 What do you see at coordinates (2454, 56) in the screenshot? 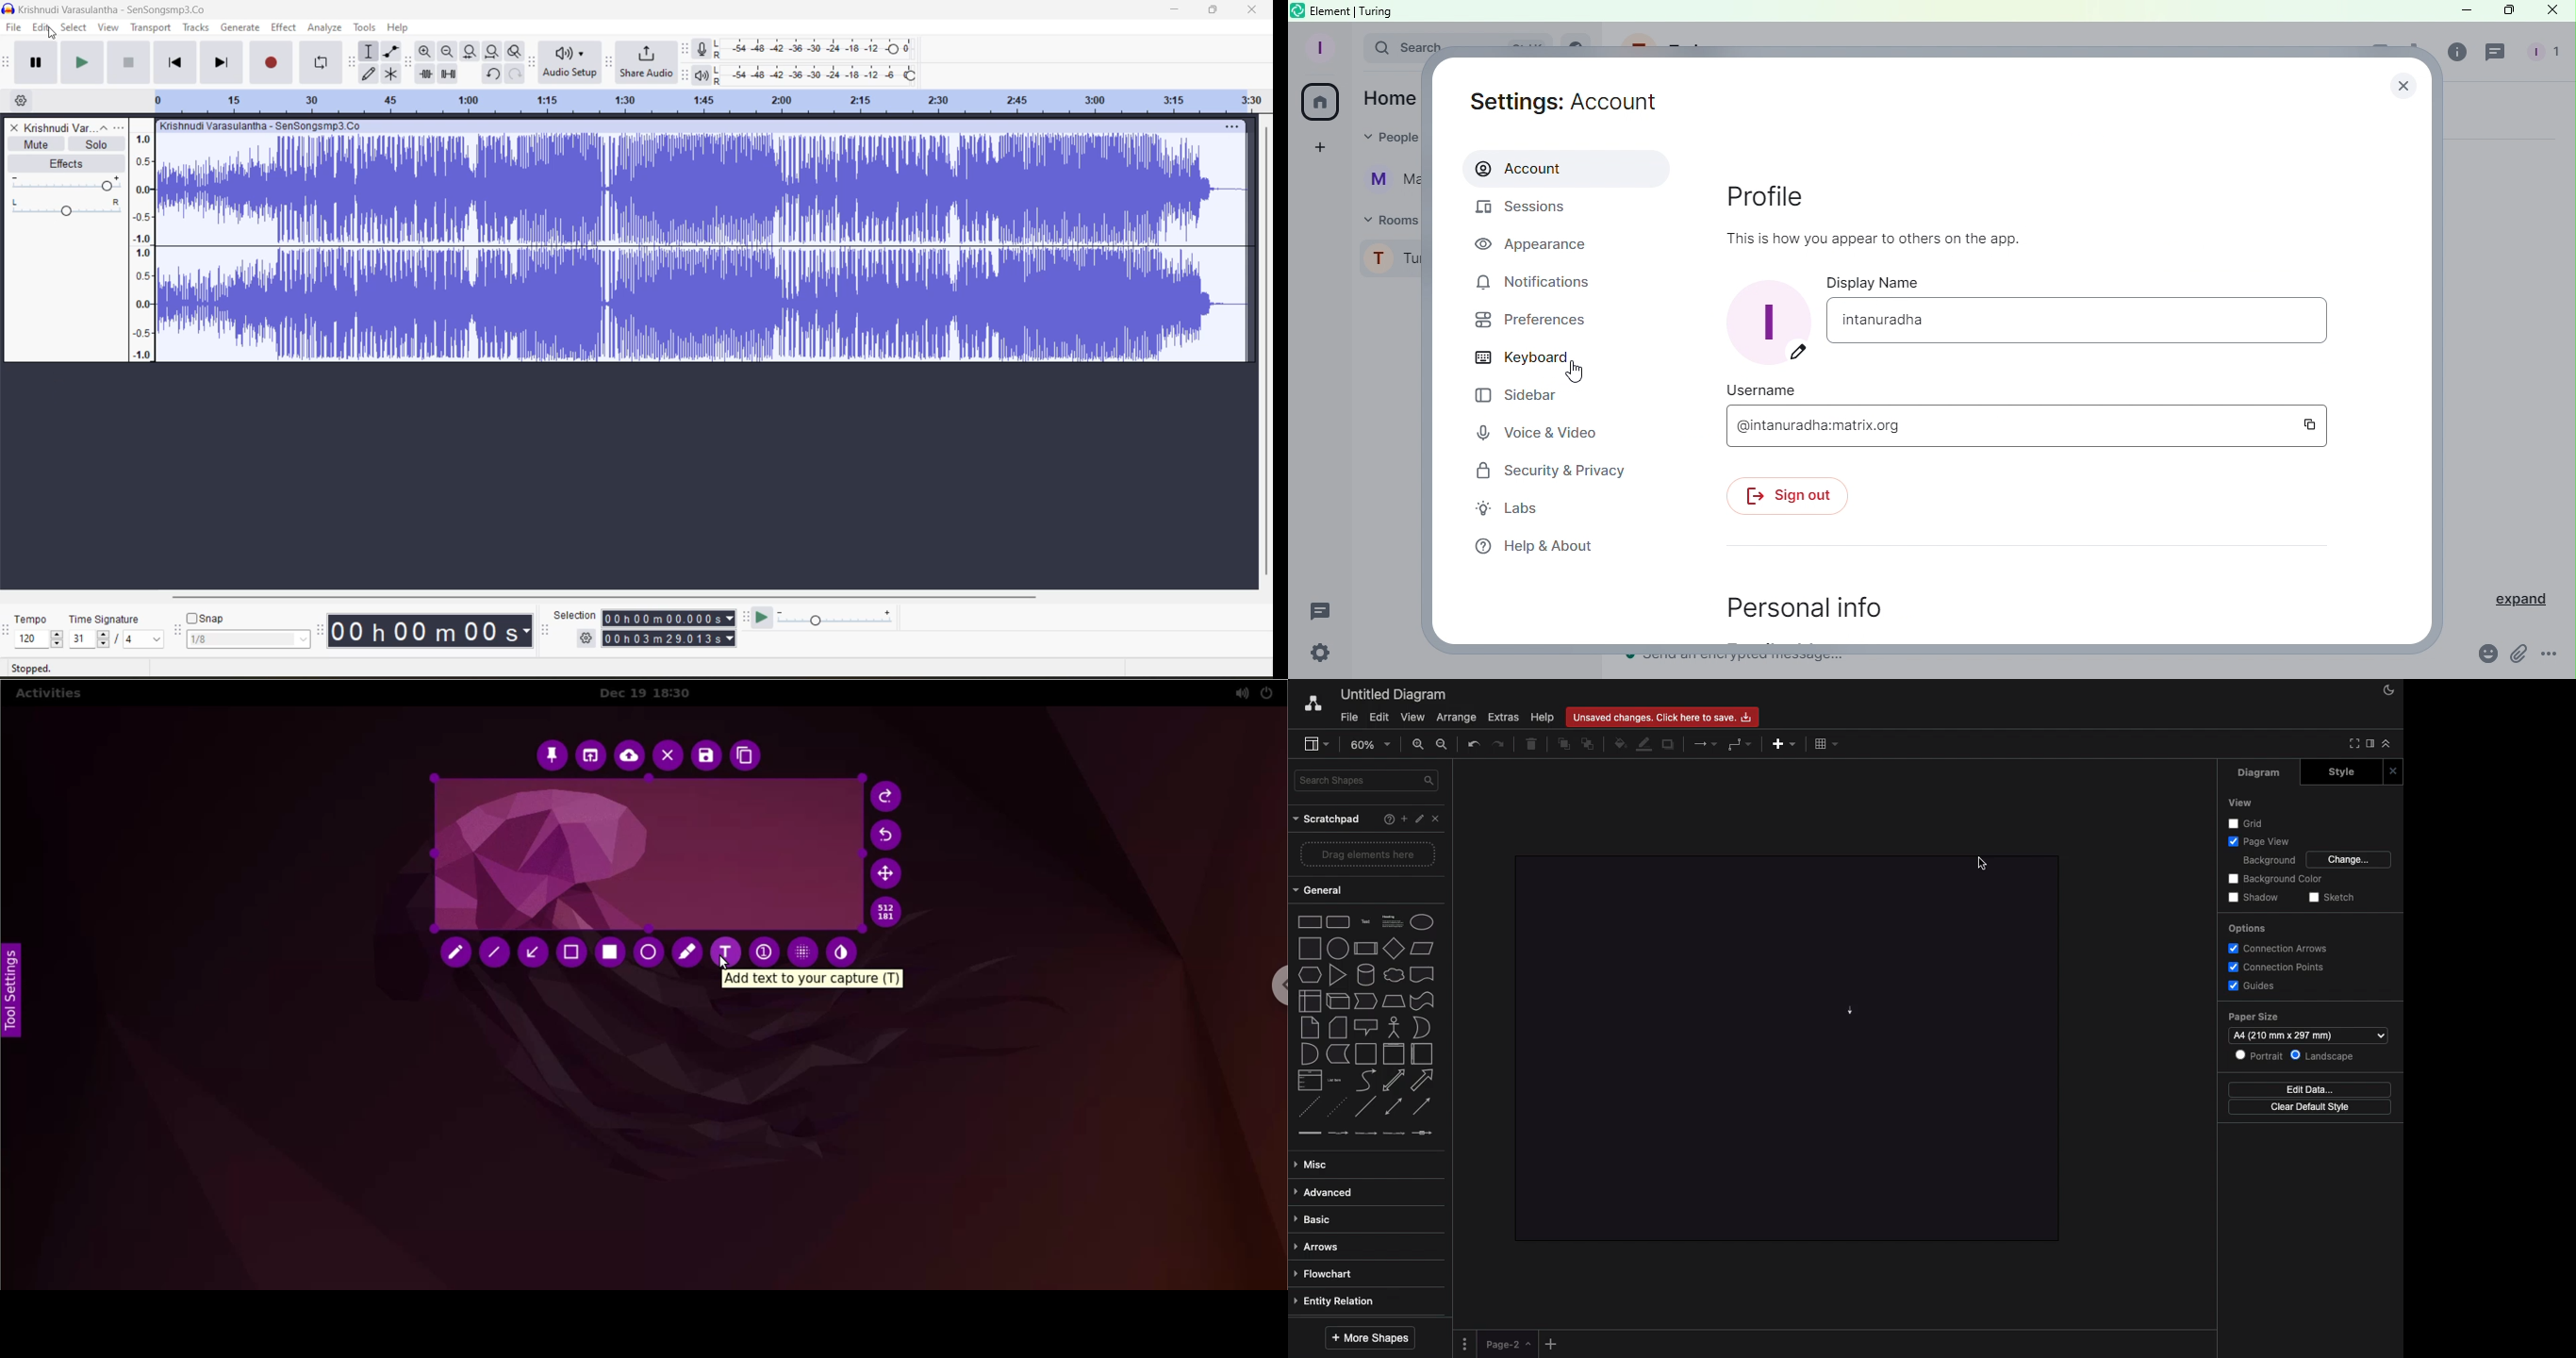
I see `Room info` at bounding box center [2454, 56].